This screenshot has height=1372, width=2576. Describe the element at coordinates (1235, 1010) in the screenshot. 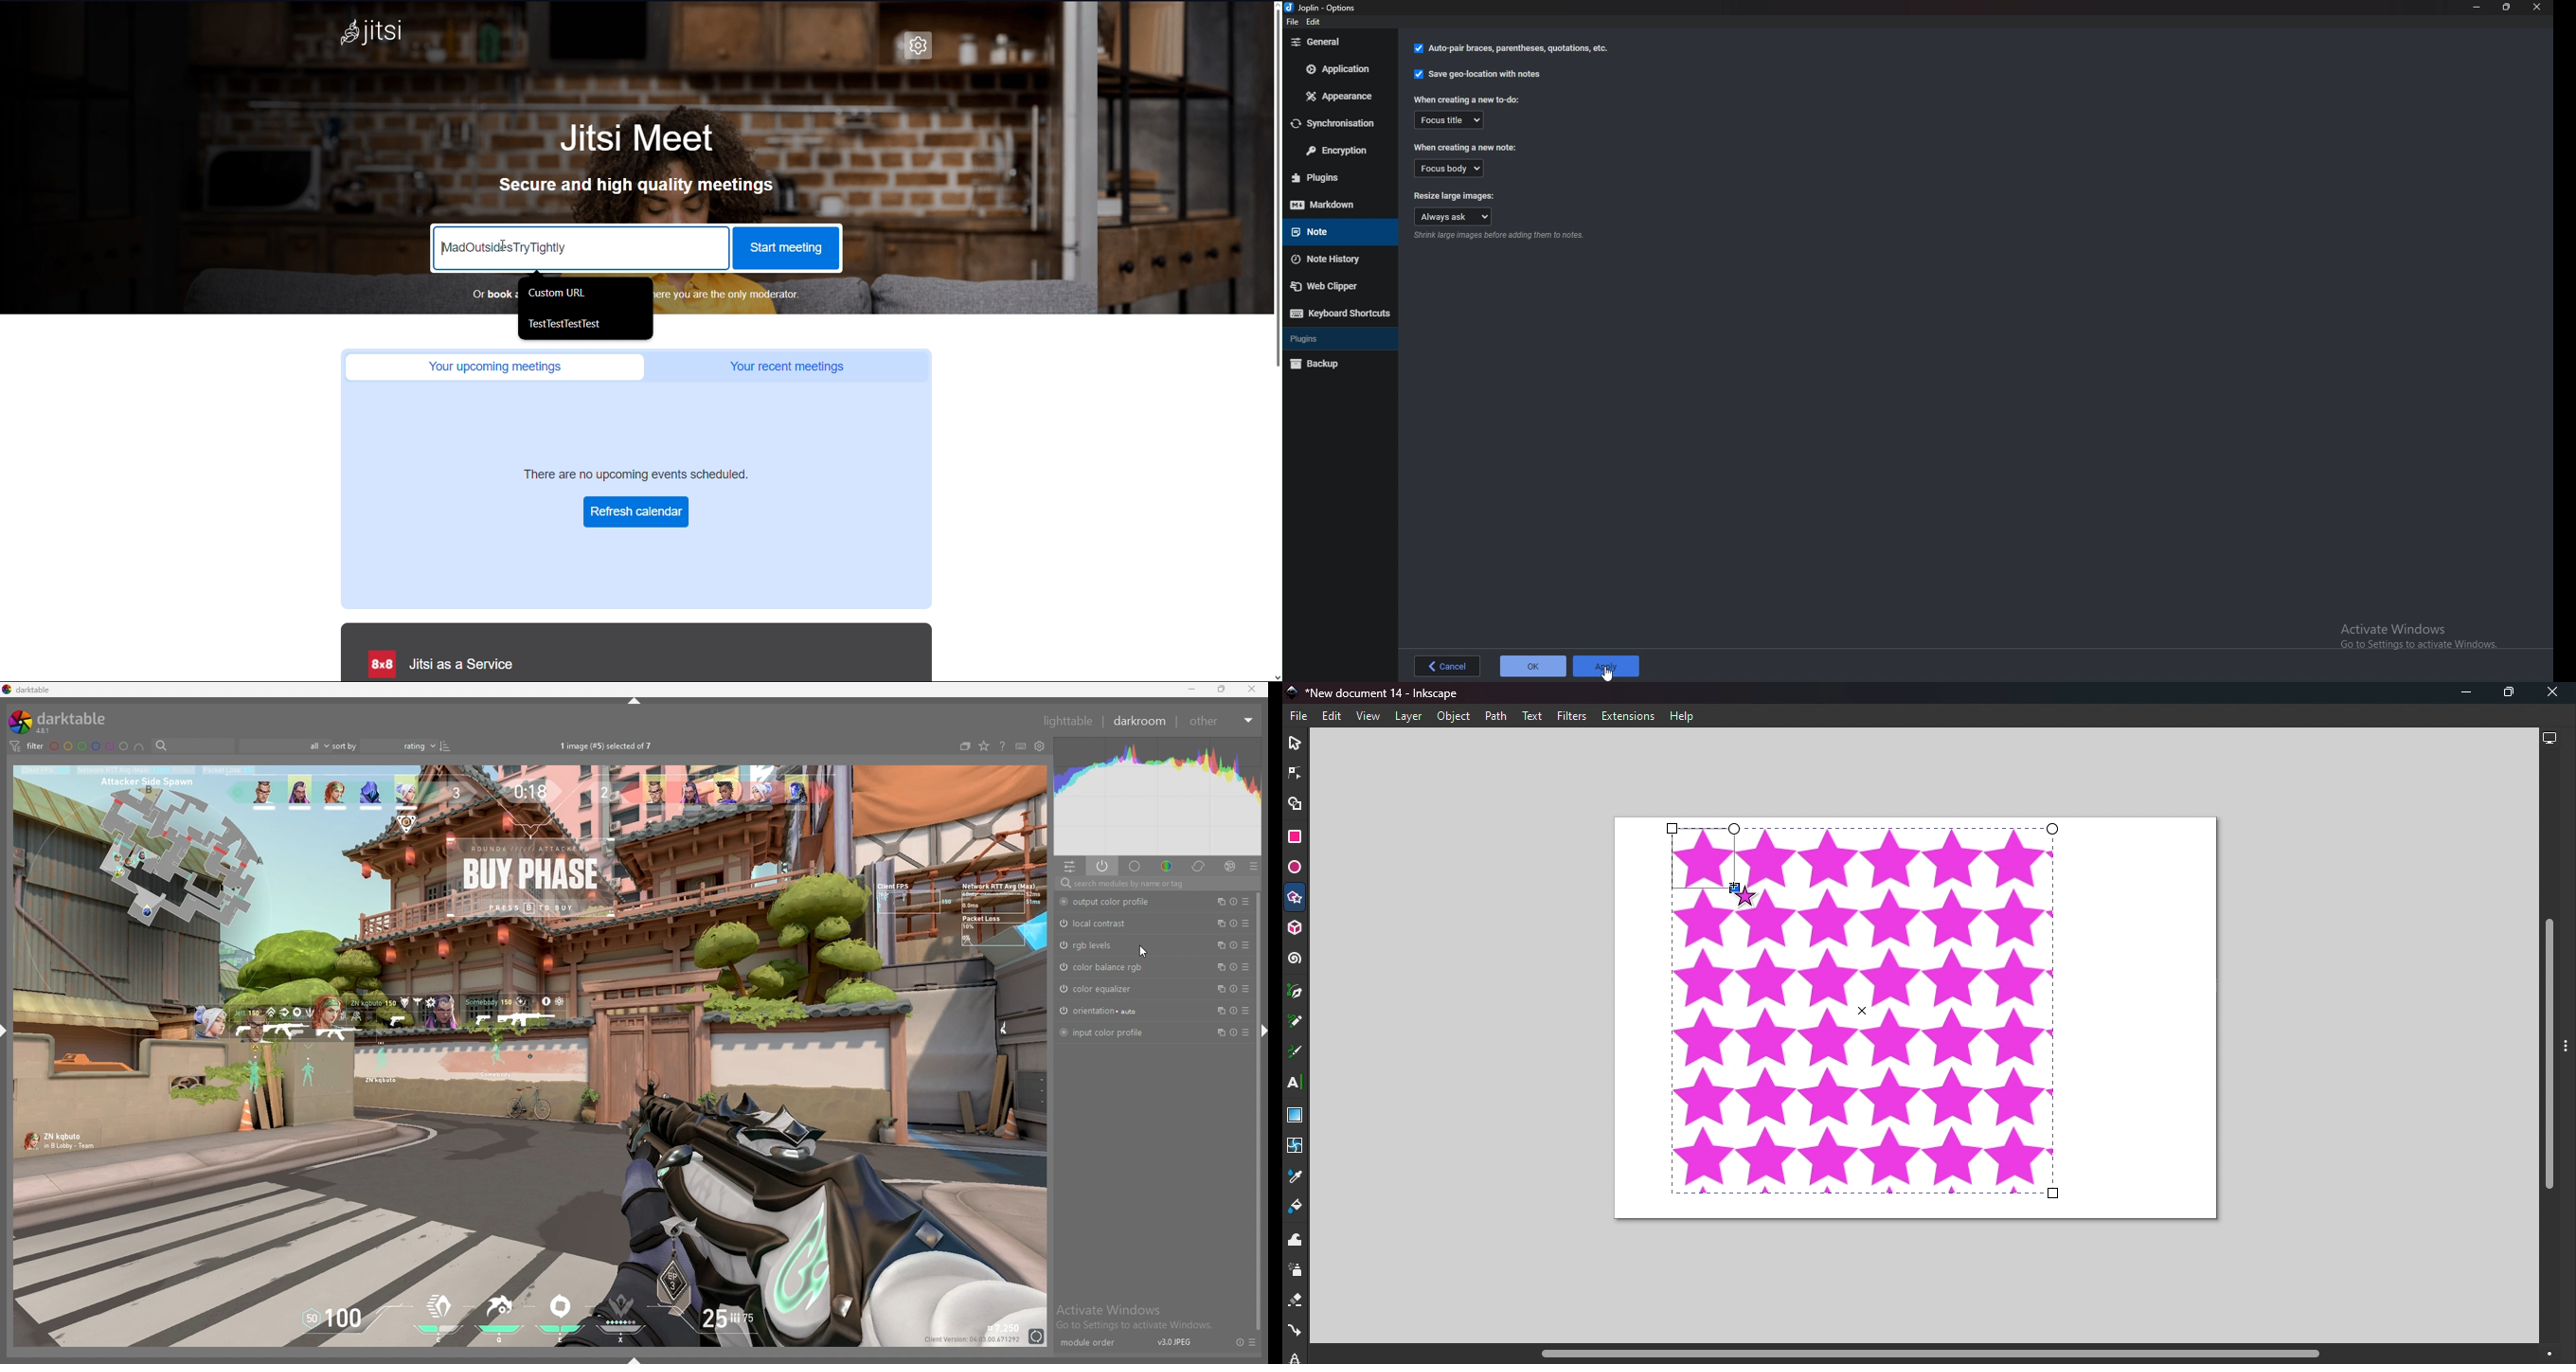

I see `reset` at that location.